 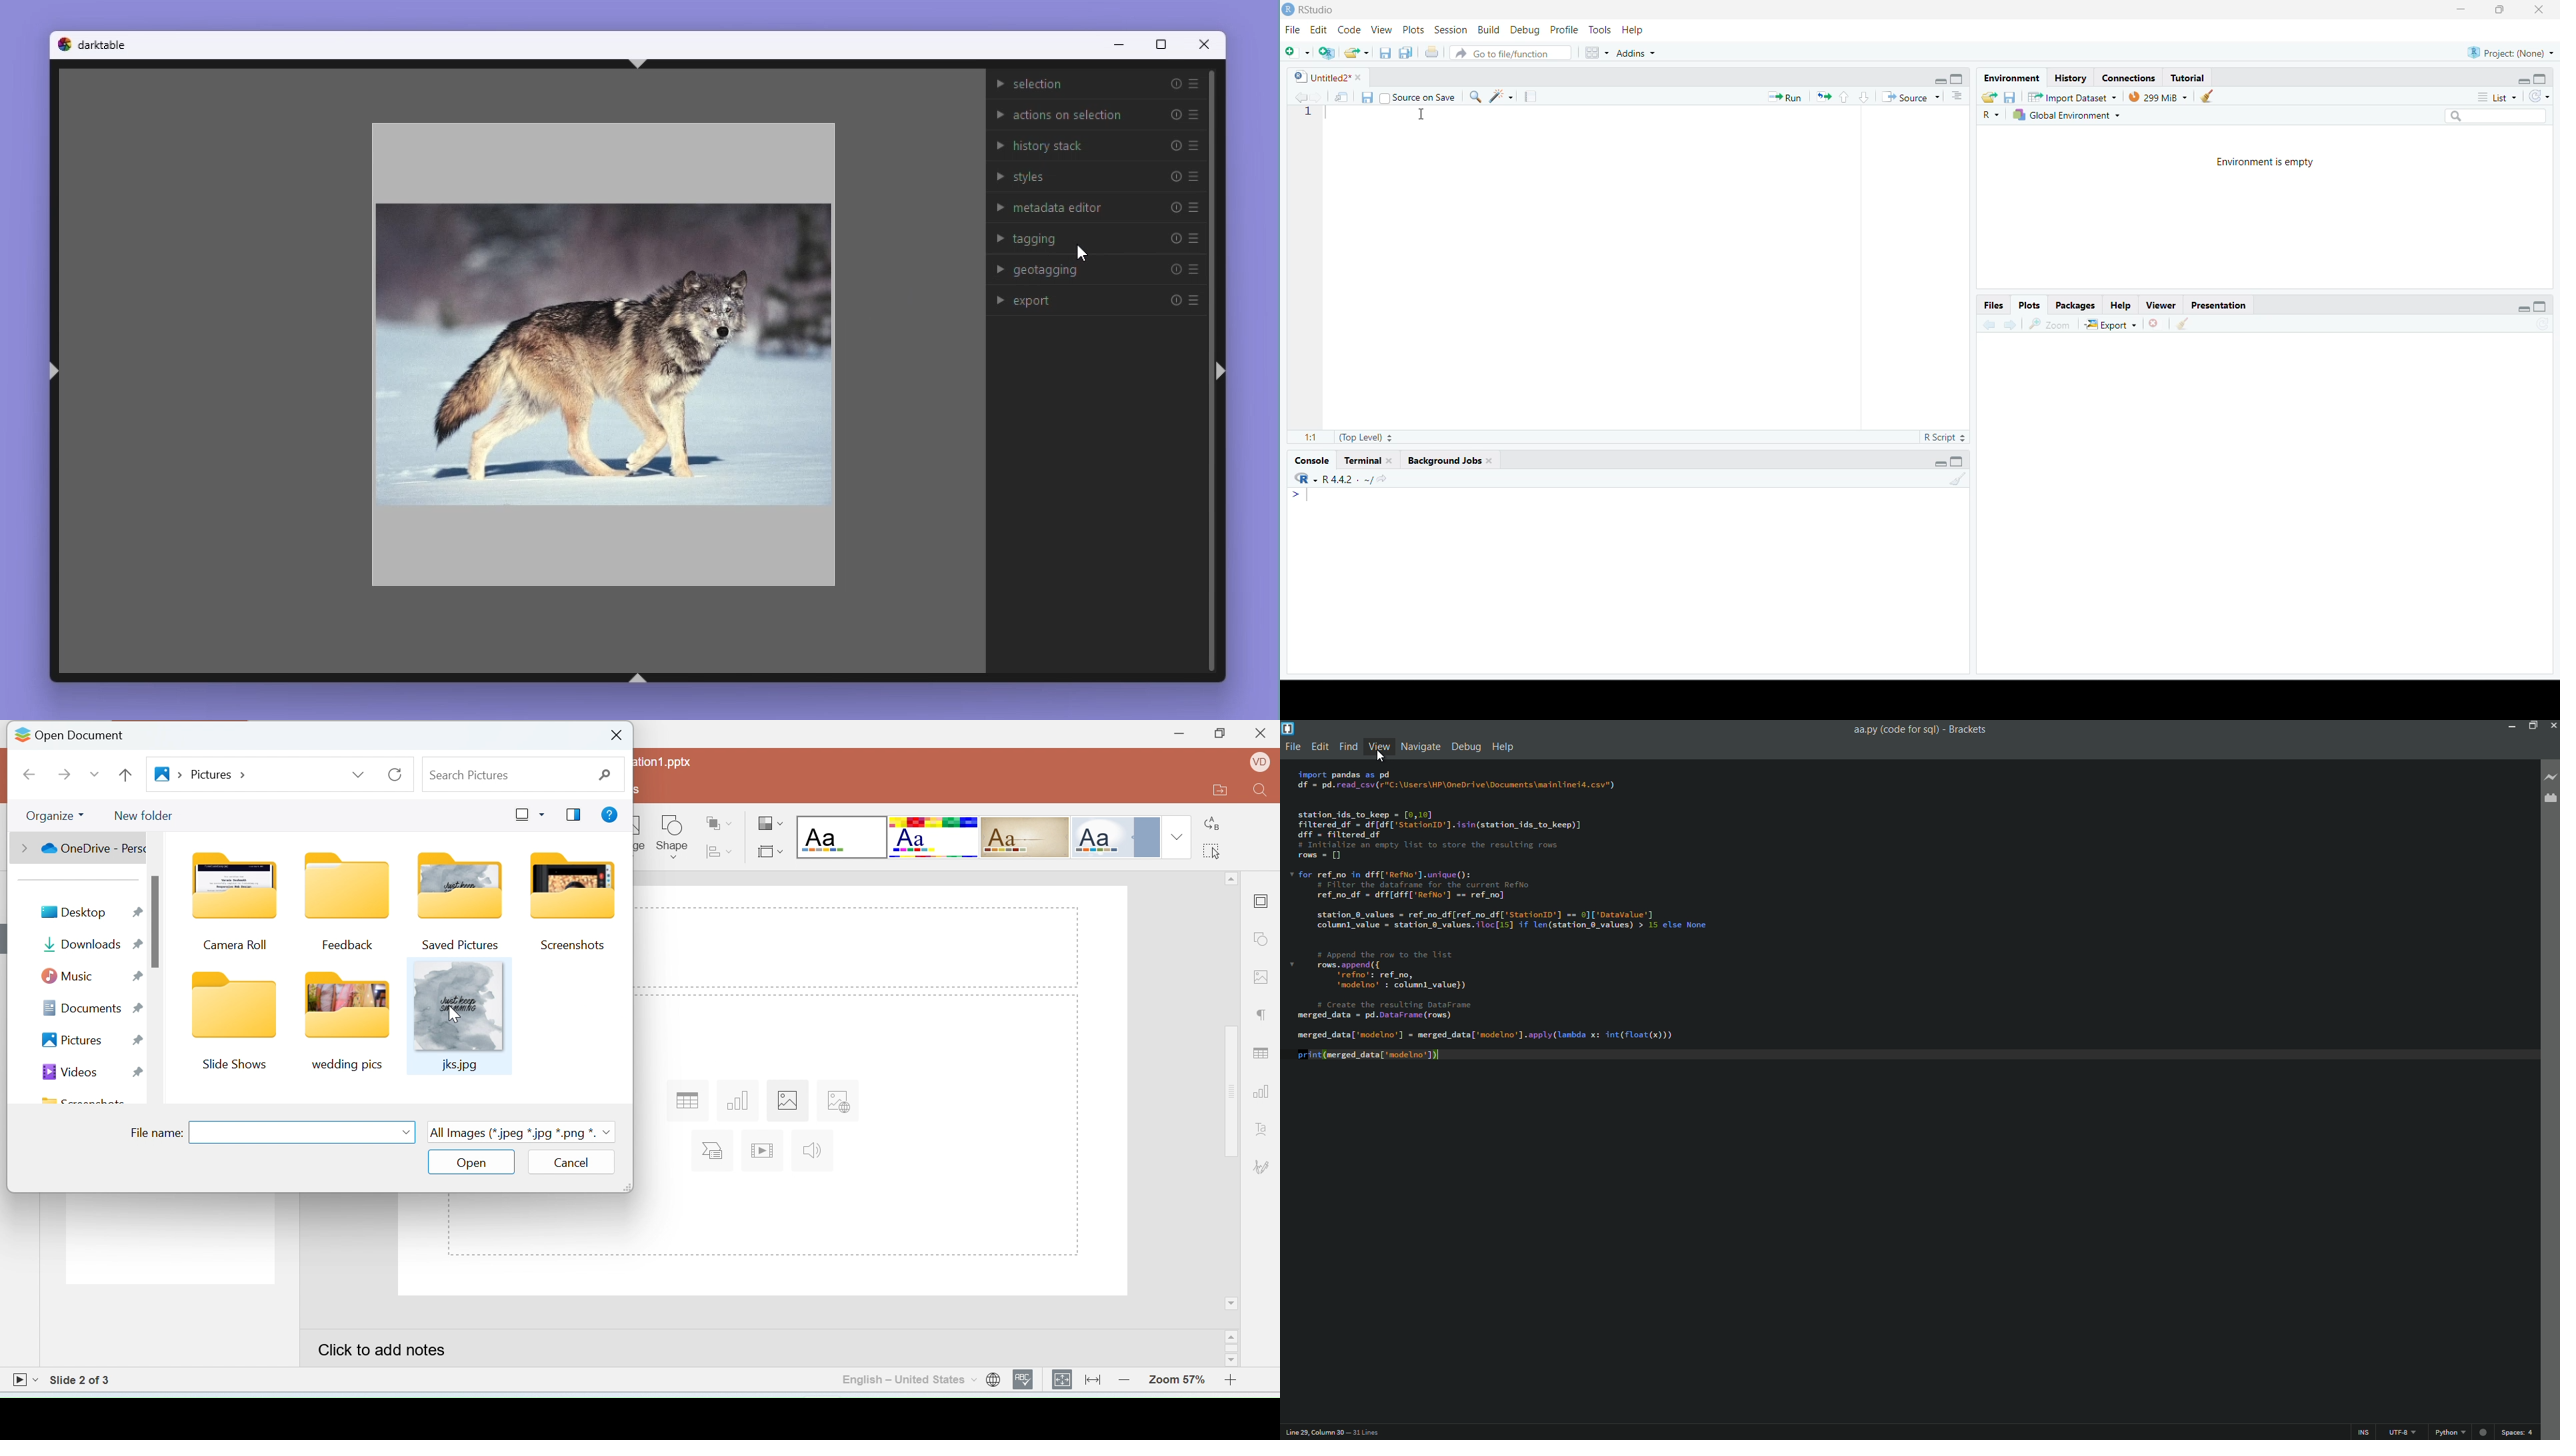 What do you see at coordinates (53, 373) in the screenshot?
I see `ctrl+shift+l` at bounding box center [53, 373].